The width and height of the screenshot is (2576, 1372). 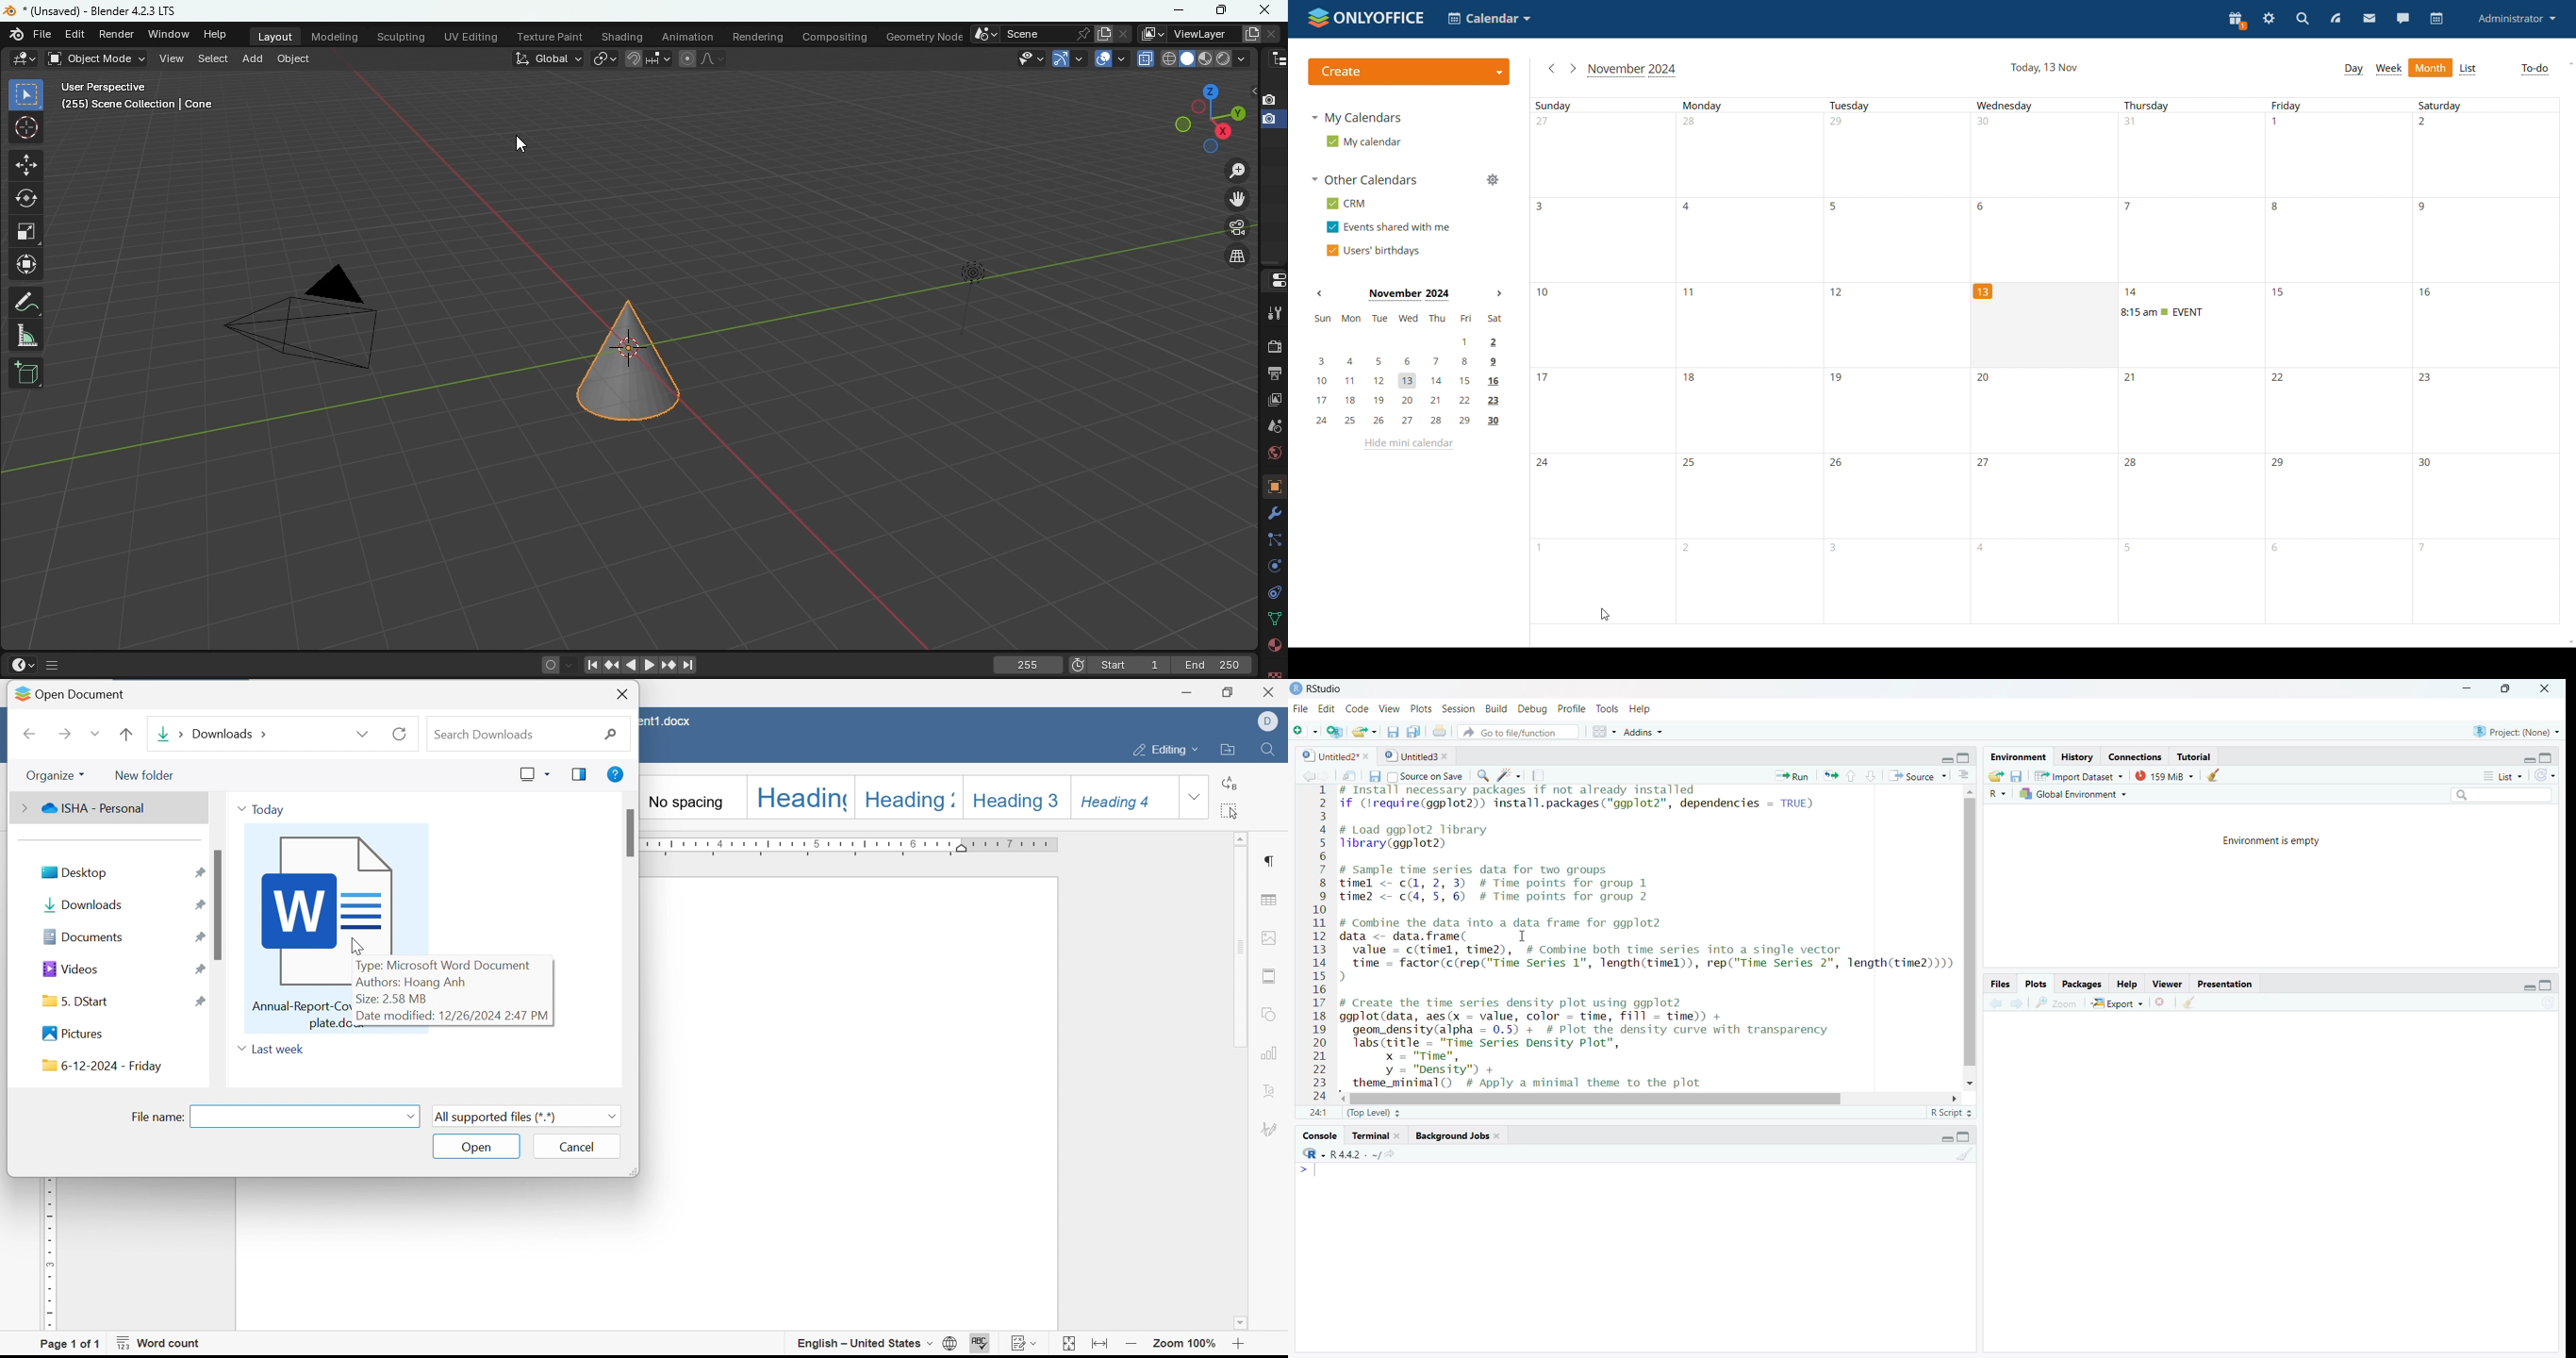 I want to click on Layout, so click(x=275, y=37).